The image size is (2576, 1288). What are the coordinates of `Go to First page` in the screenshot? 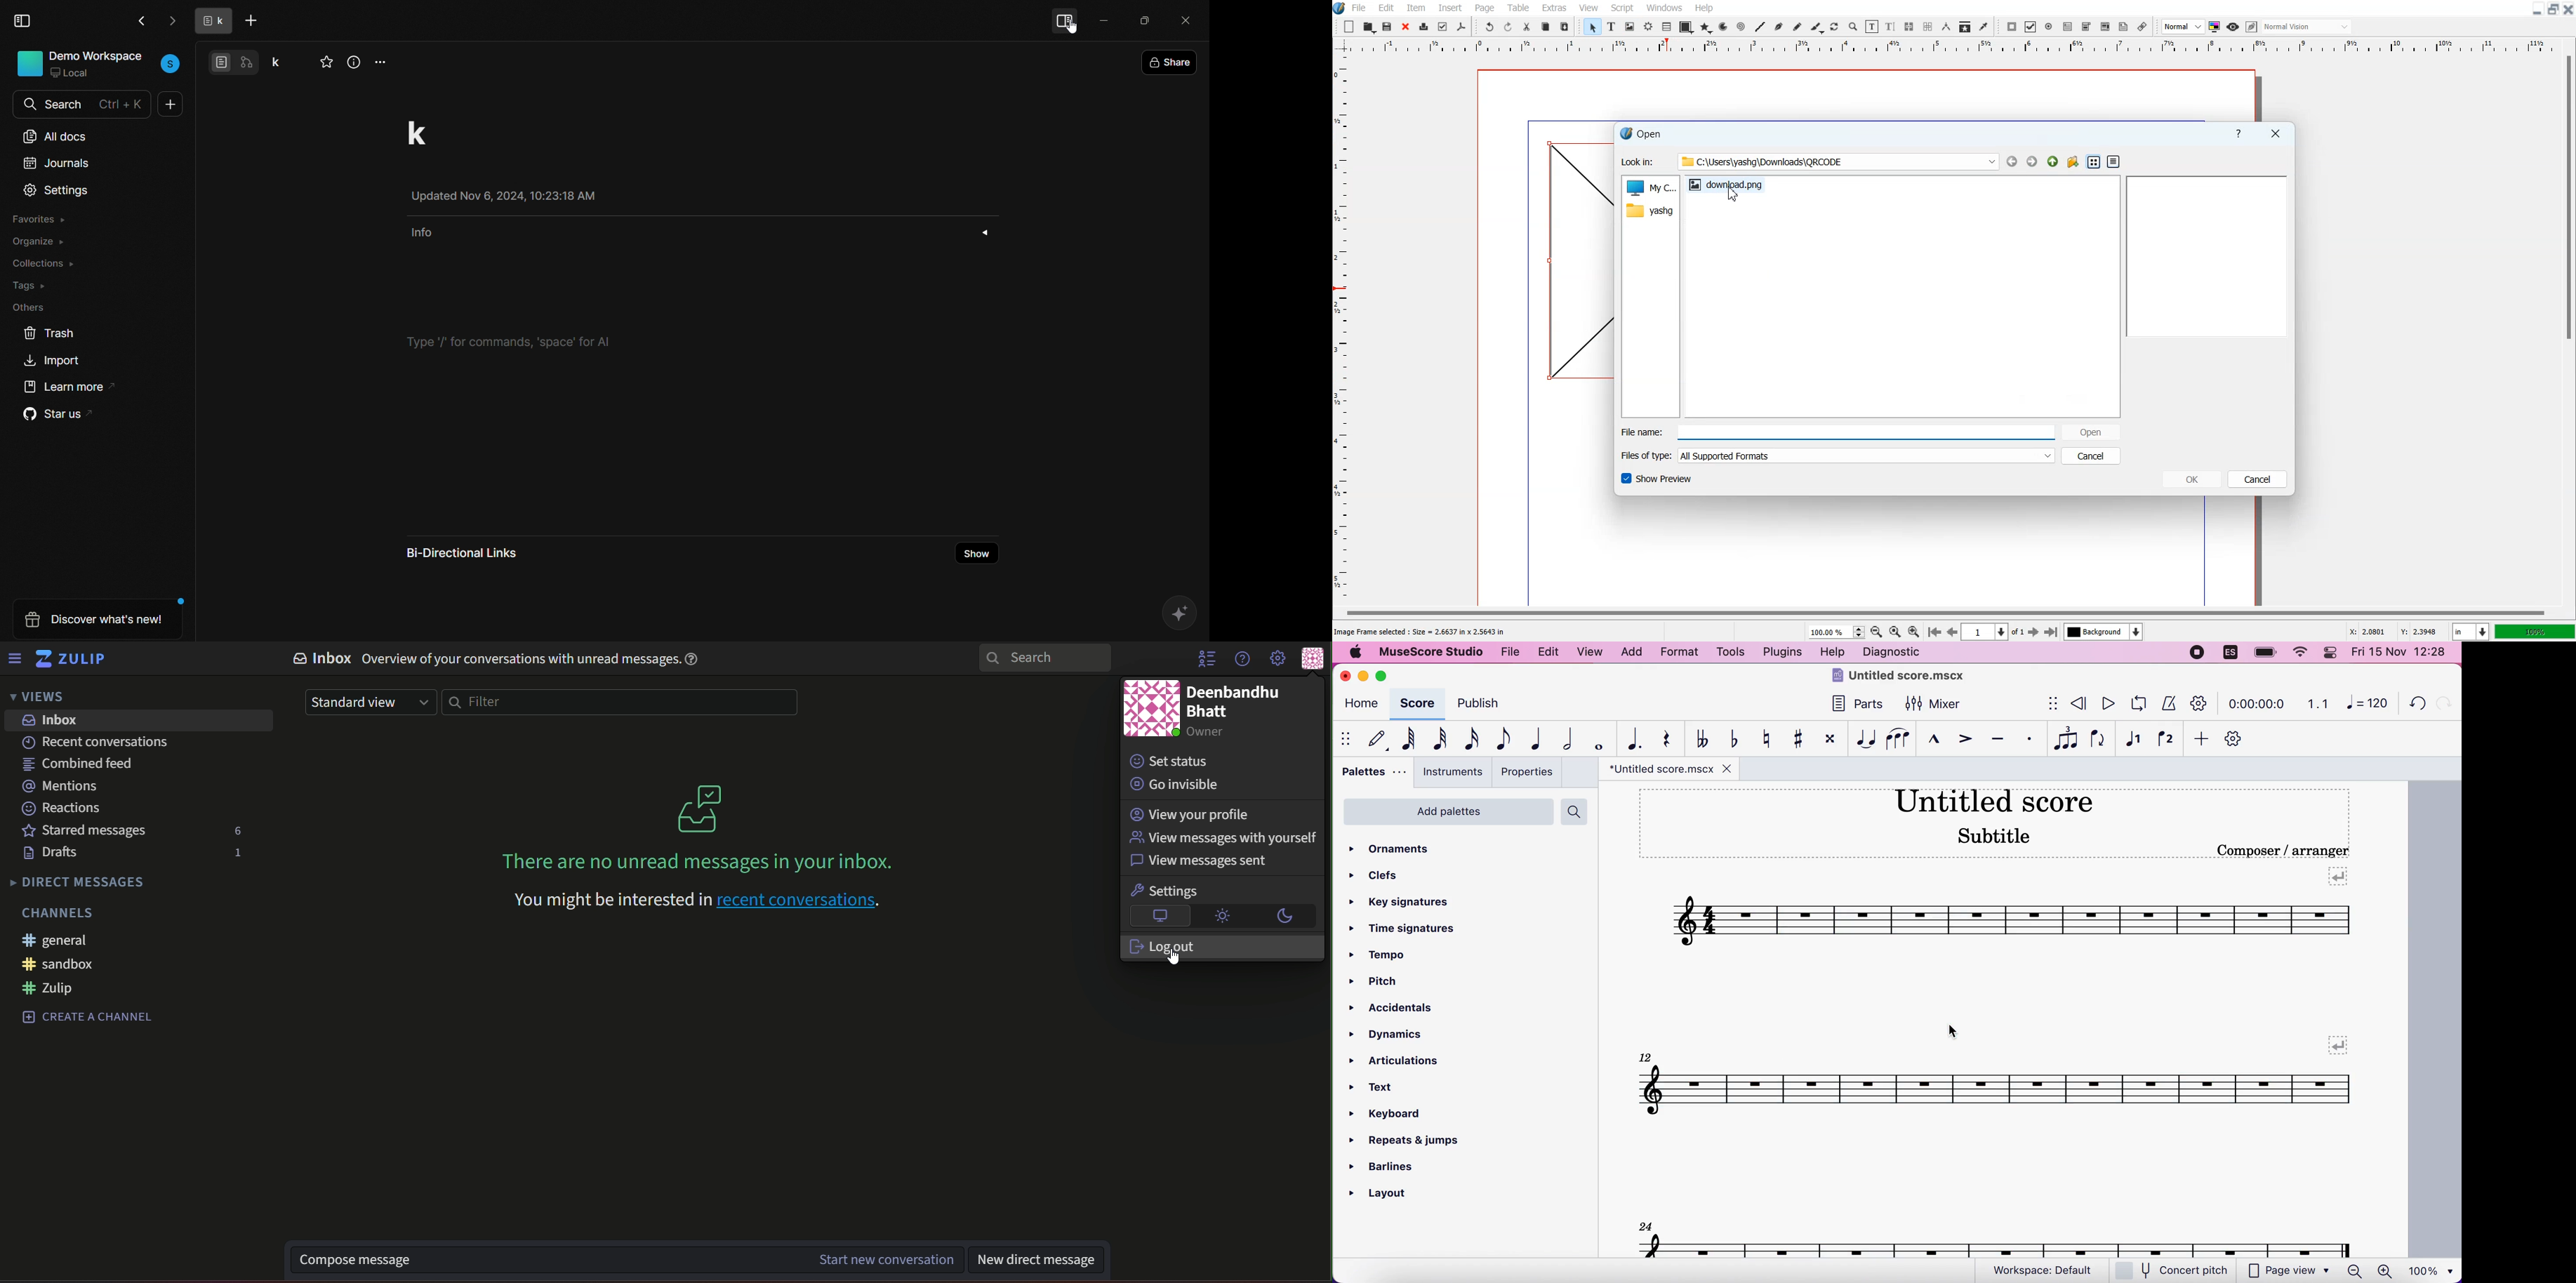 It's located at (1935, 631).